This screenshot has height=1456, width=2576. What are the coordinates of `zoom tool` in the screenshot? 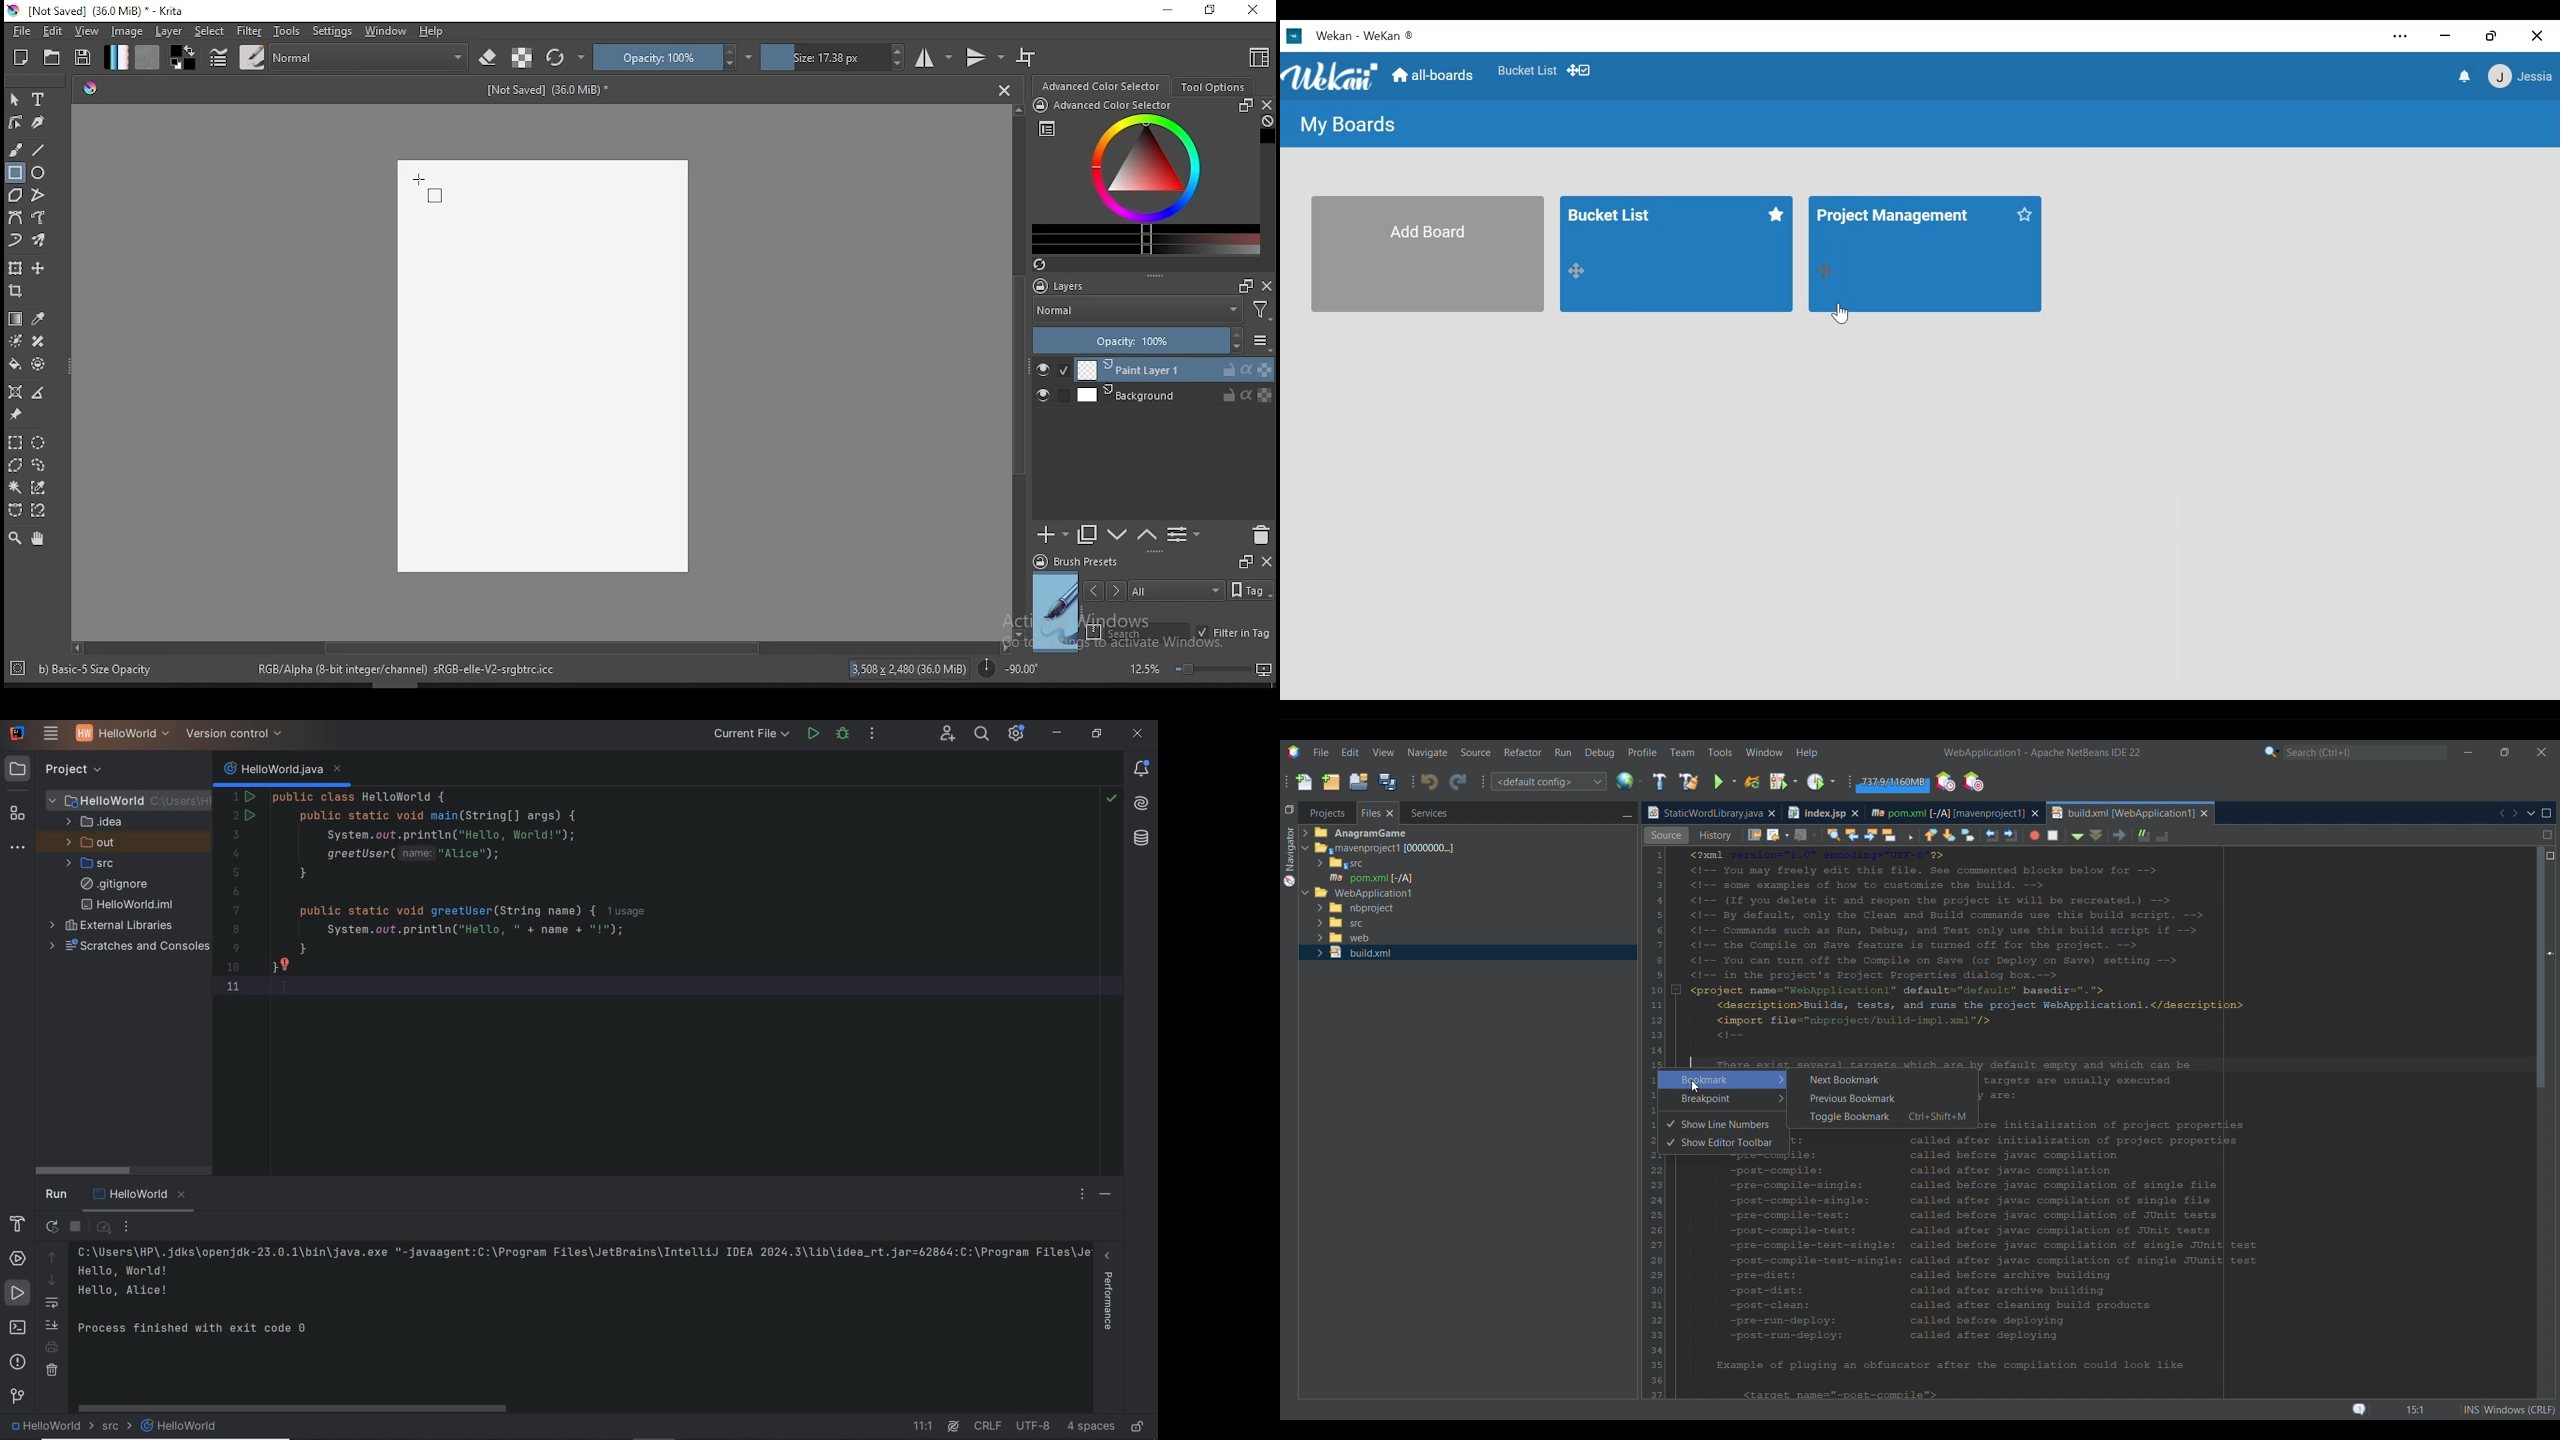 It's located at (15, 537).